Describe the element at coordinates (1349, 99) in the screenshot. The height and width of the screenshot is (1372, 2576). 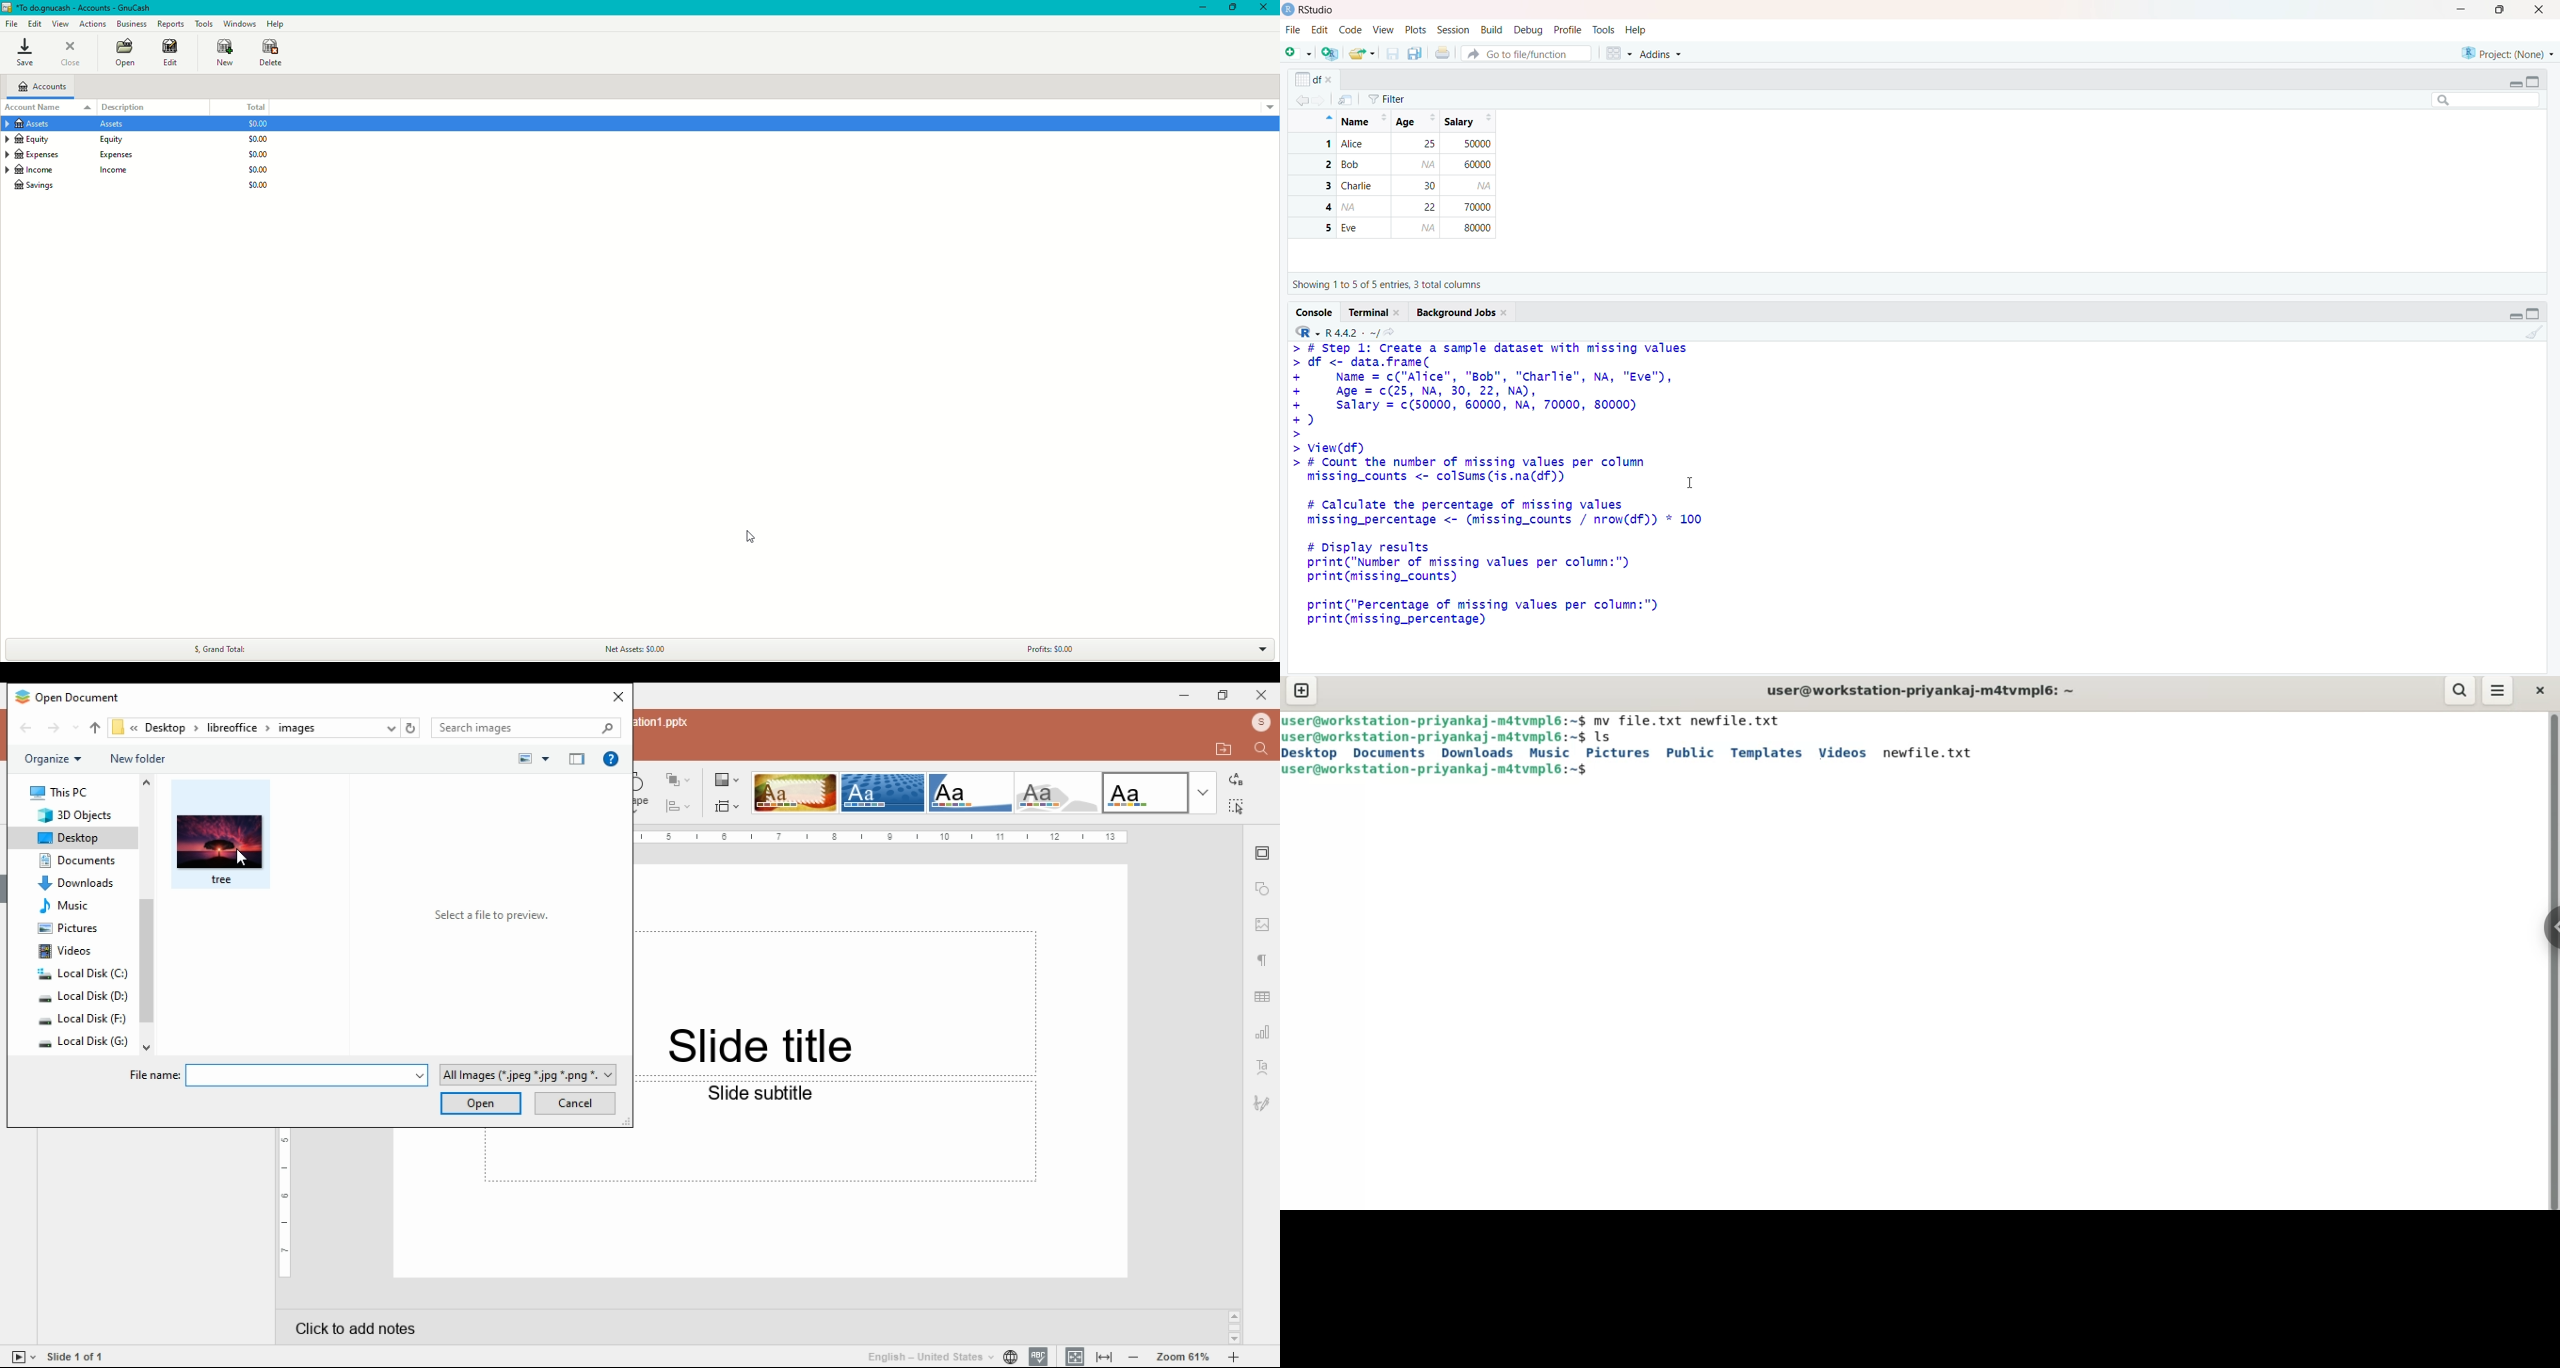
I see `Show in new window` at that location.